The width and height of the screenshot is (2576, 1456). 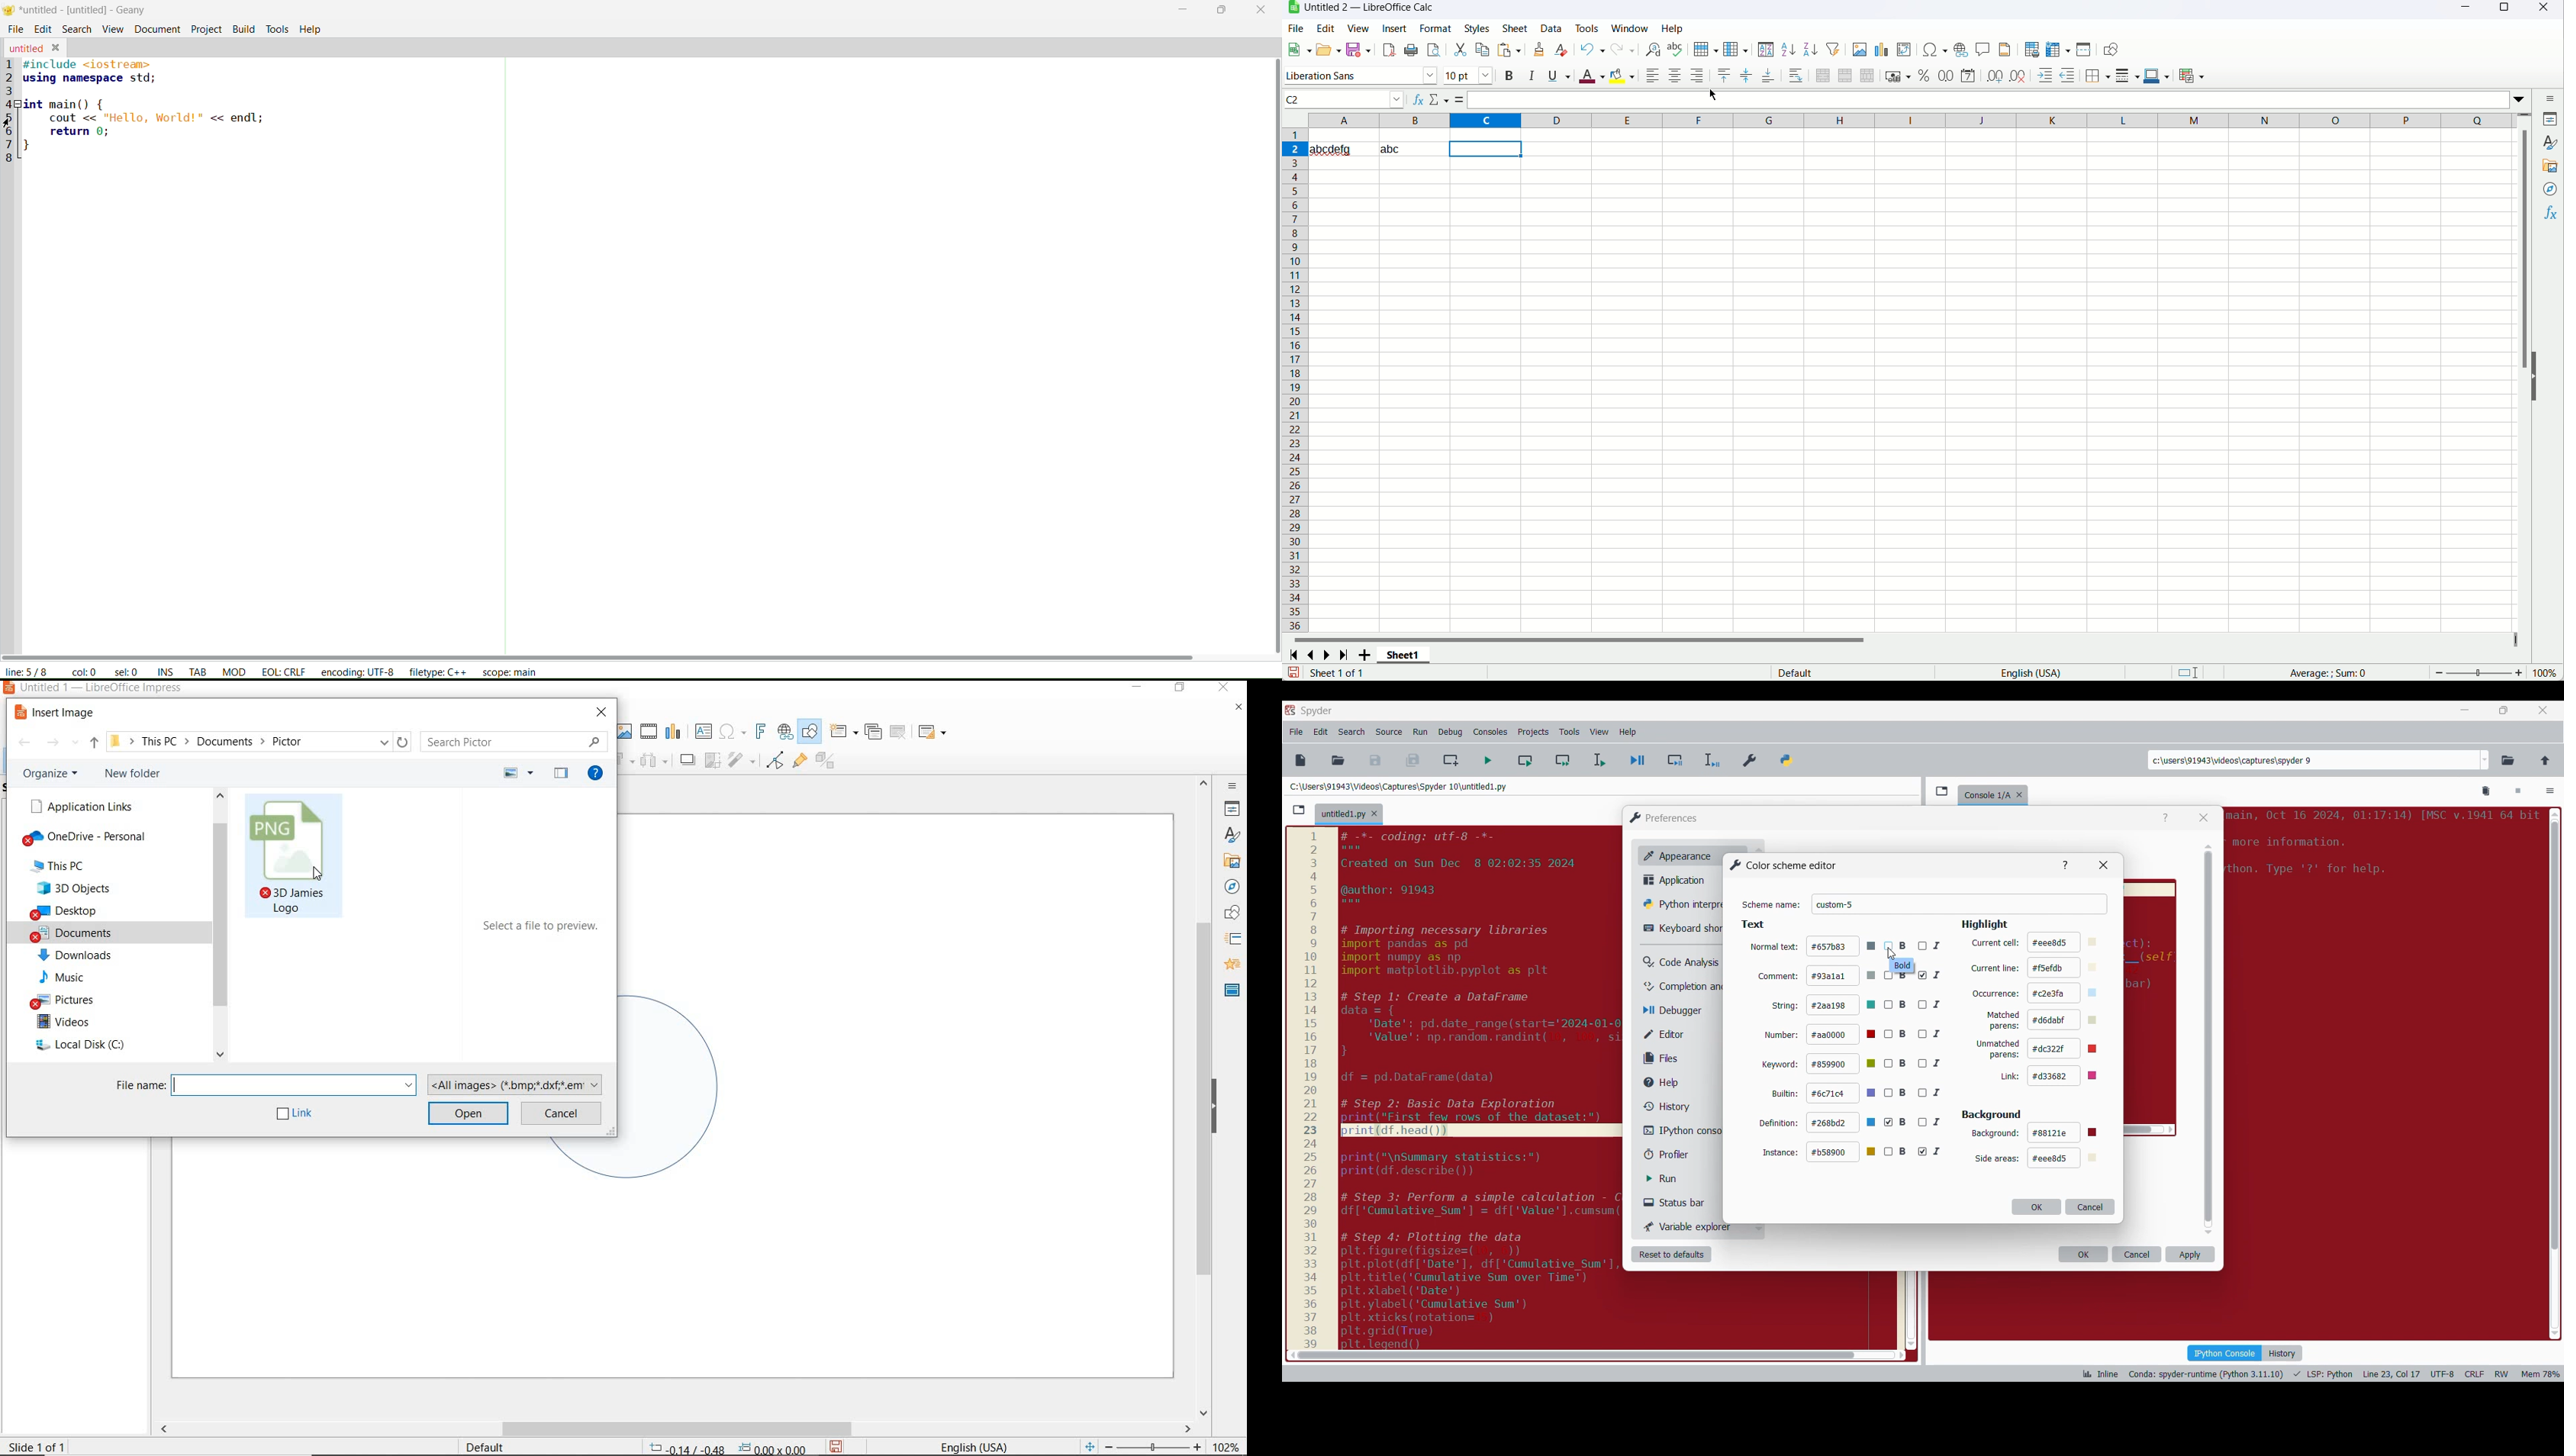 I want to click on Apply, so click(x=2190, y=1254).